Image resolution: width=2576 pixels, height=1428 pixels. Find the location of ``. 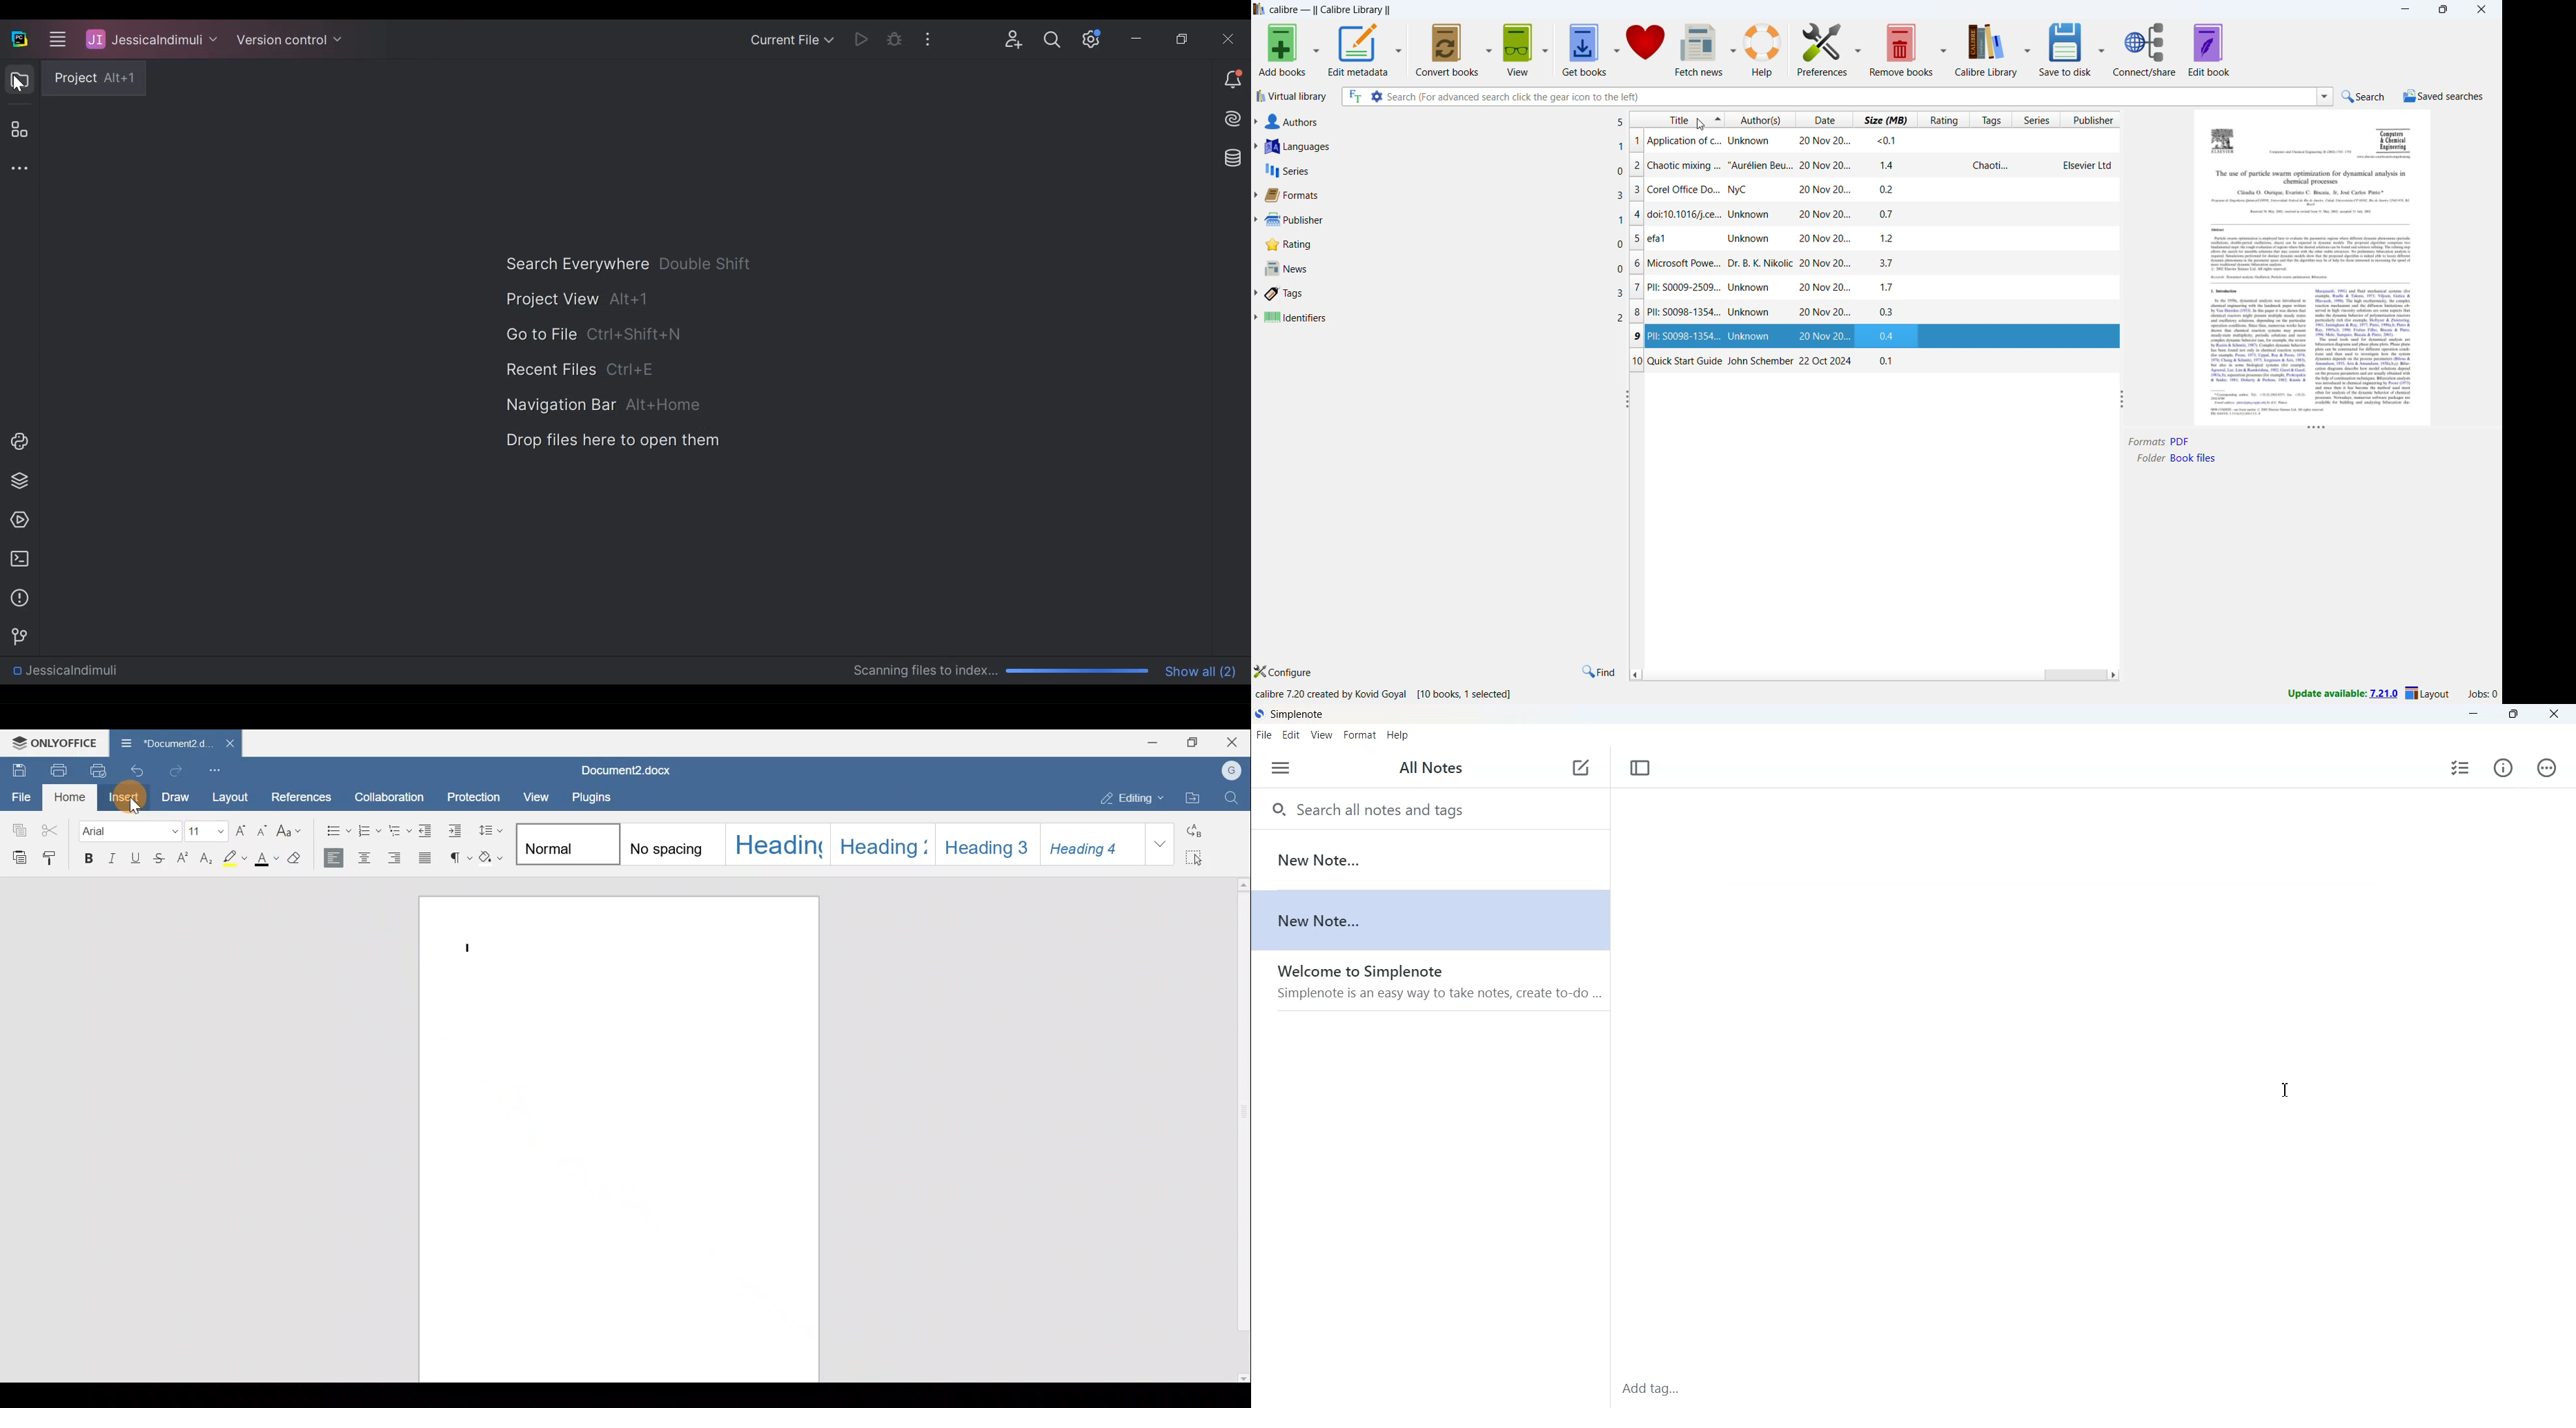

 is located at coordinates (2308, 191).